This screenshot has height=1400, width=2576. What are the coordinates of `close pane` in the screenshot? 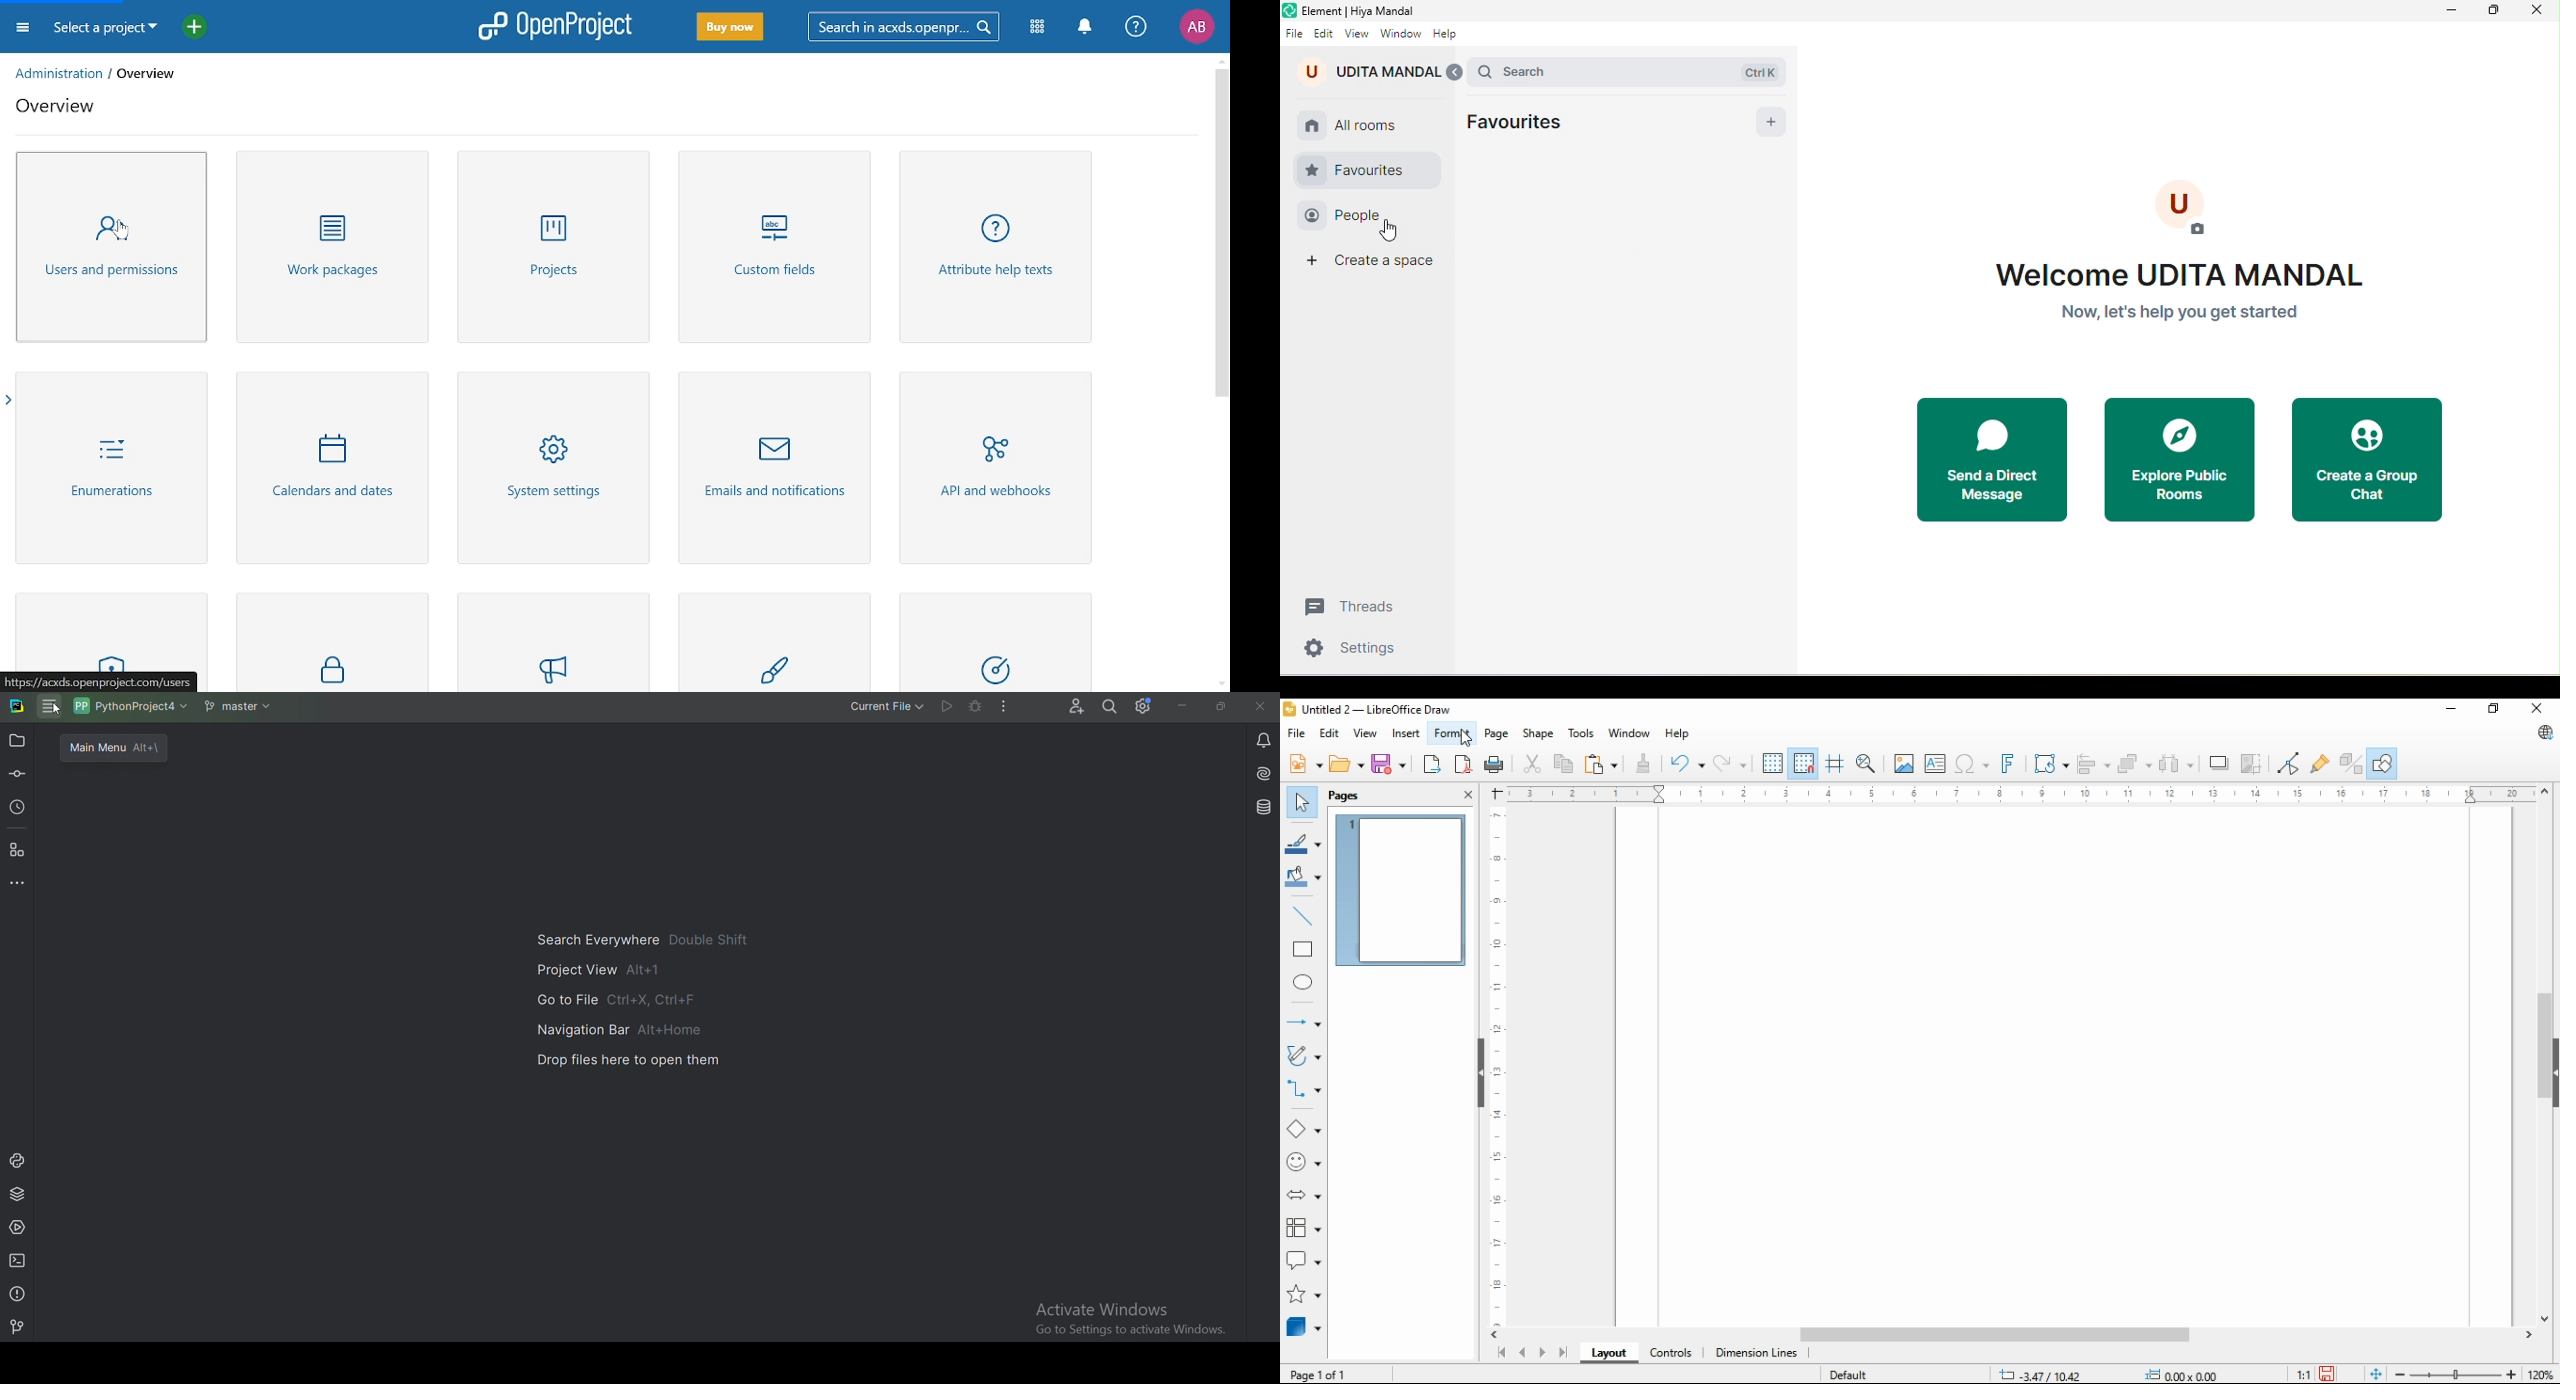 It's located at (1469, 794).